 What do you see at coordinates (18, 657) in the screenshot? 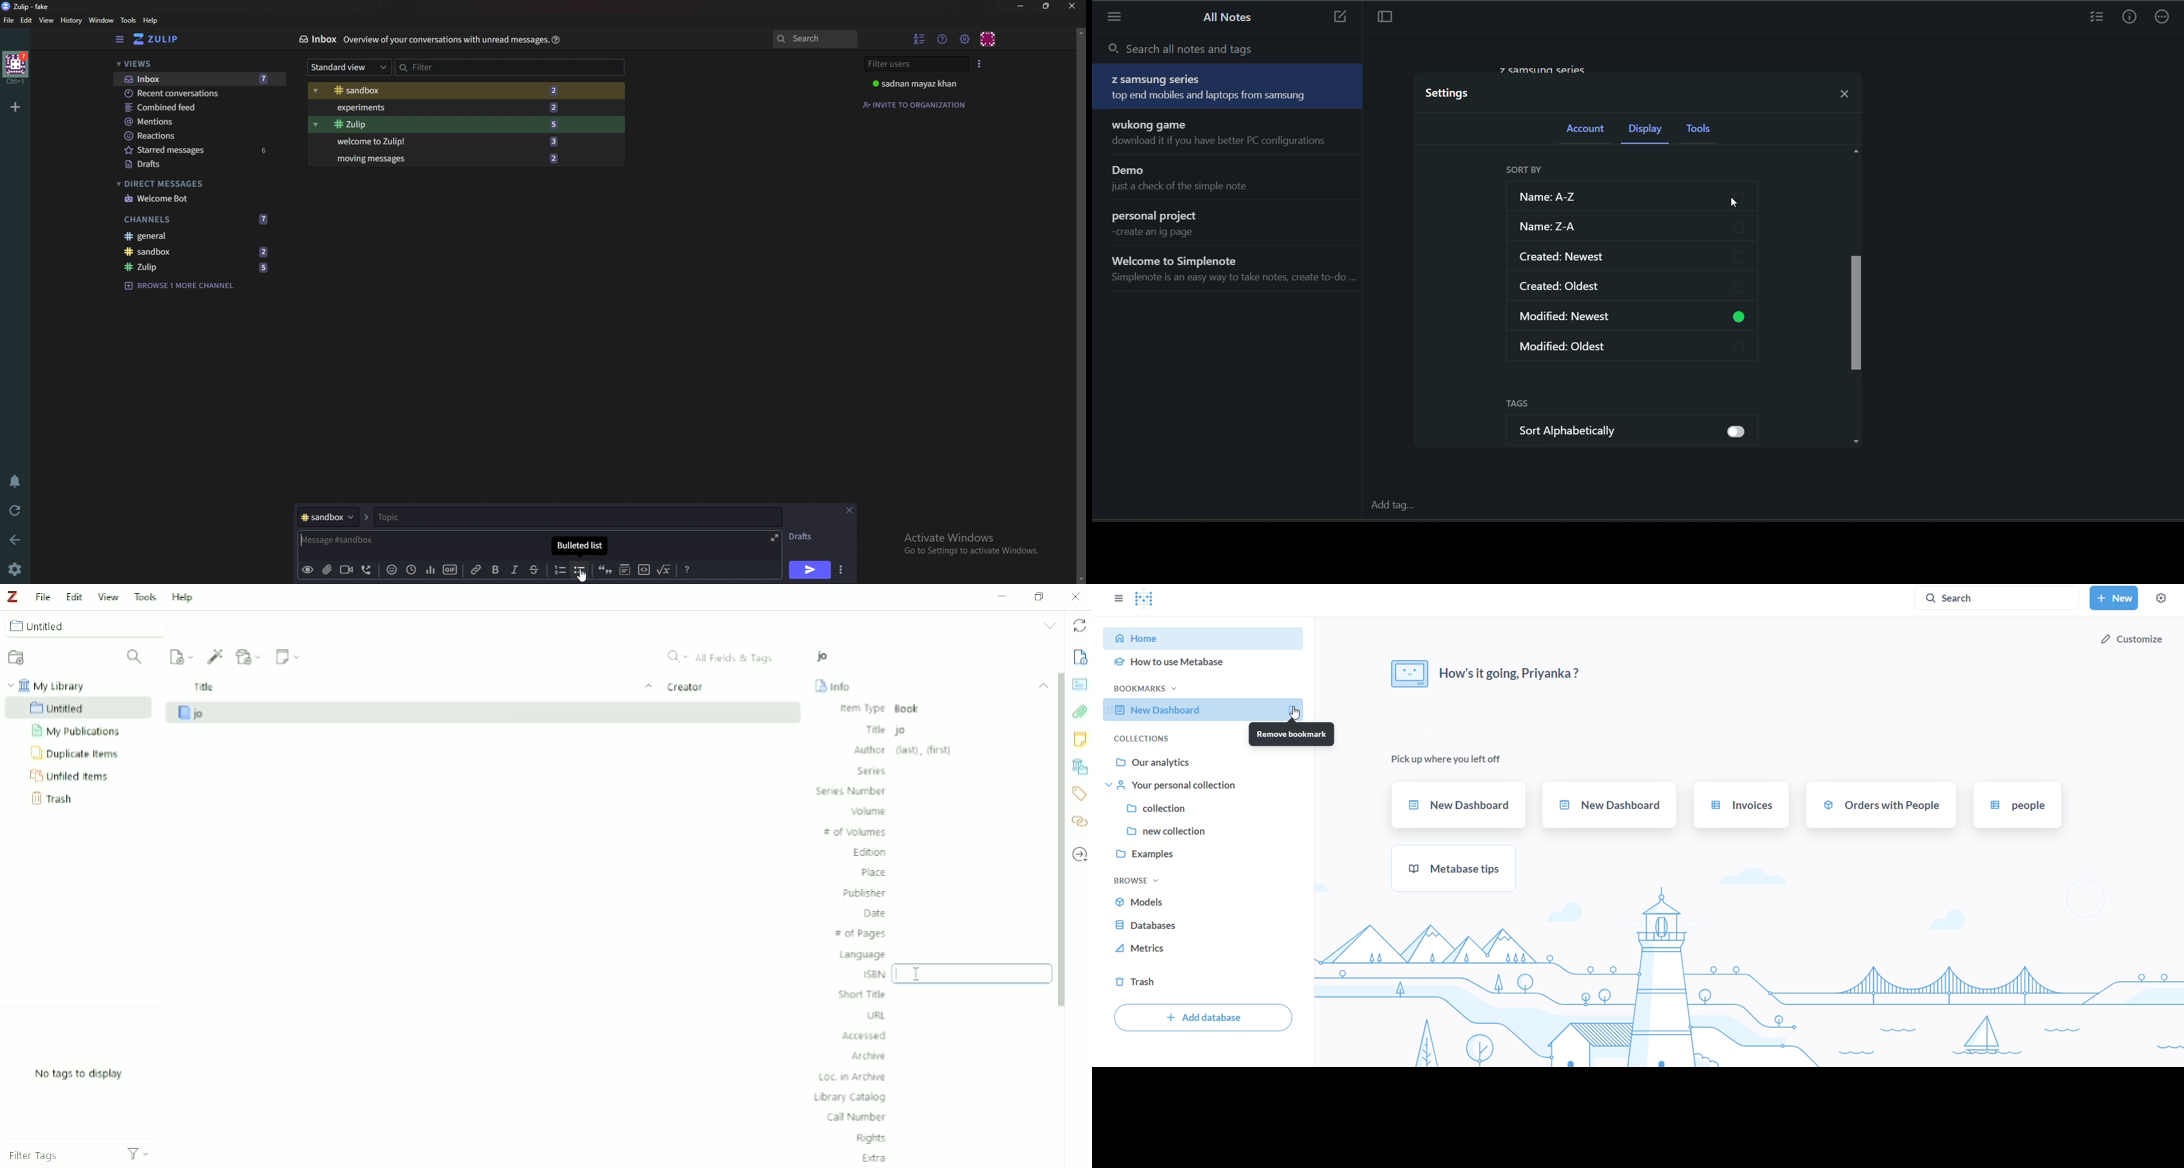
I see `New Collection` at bounding box center [18, 657].